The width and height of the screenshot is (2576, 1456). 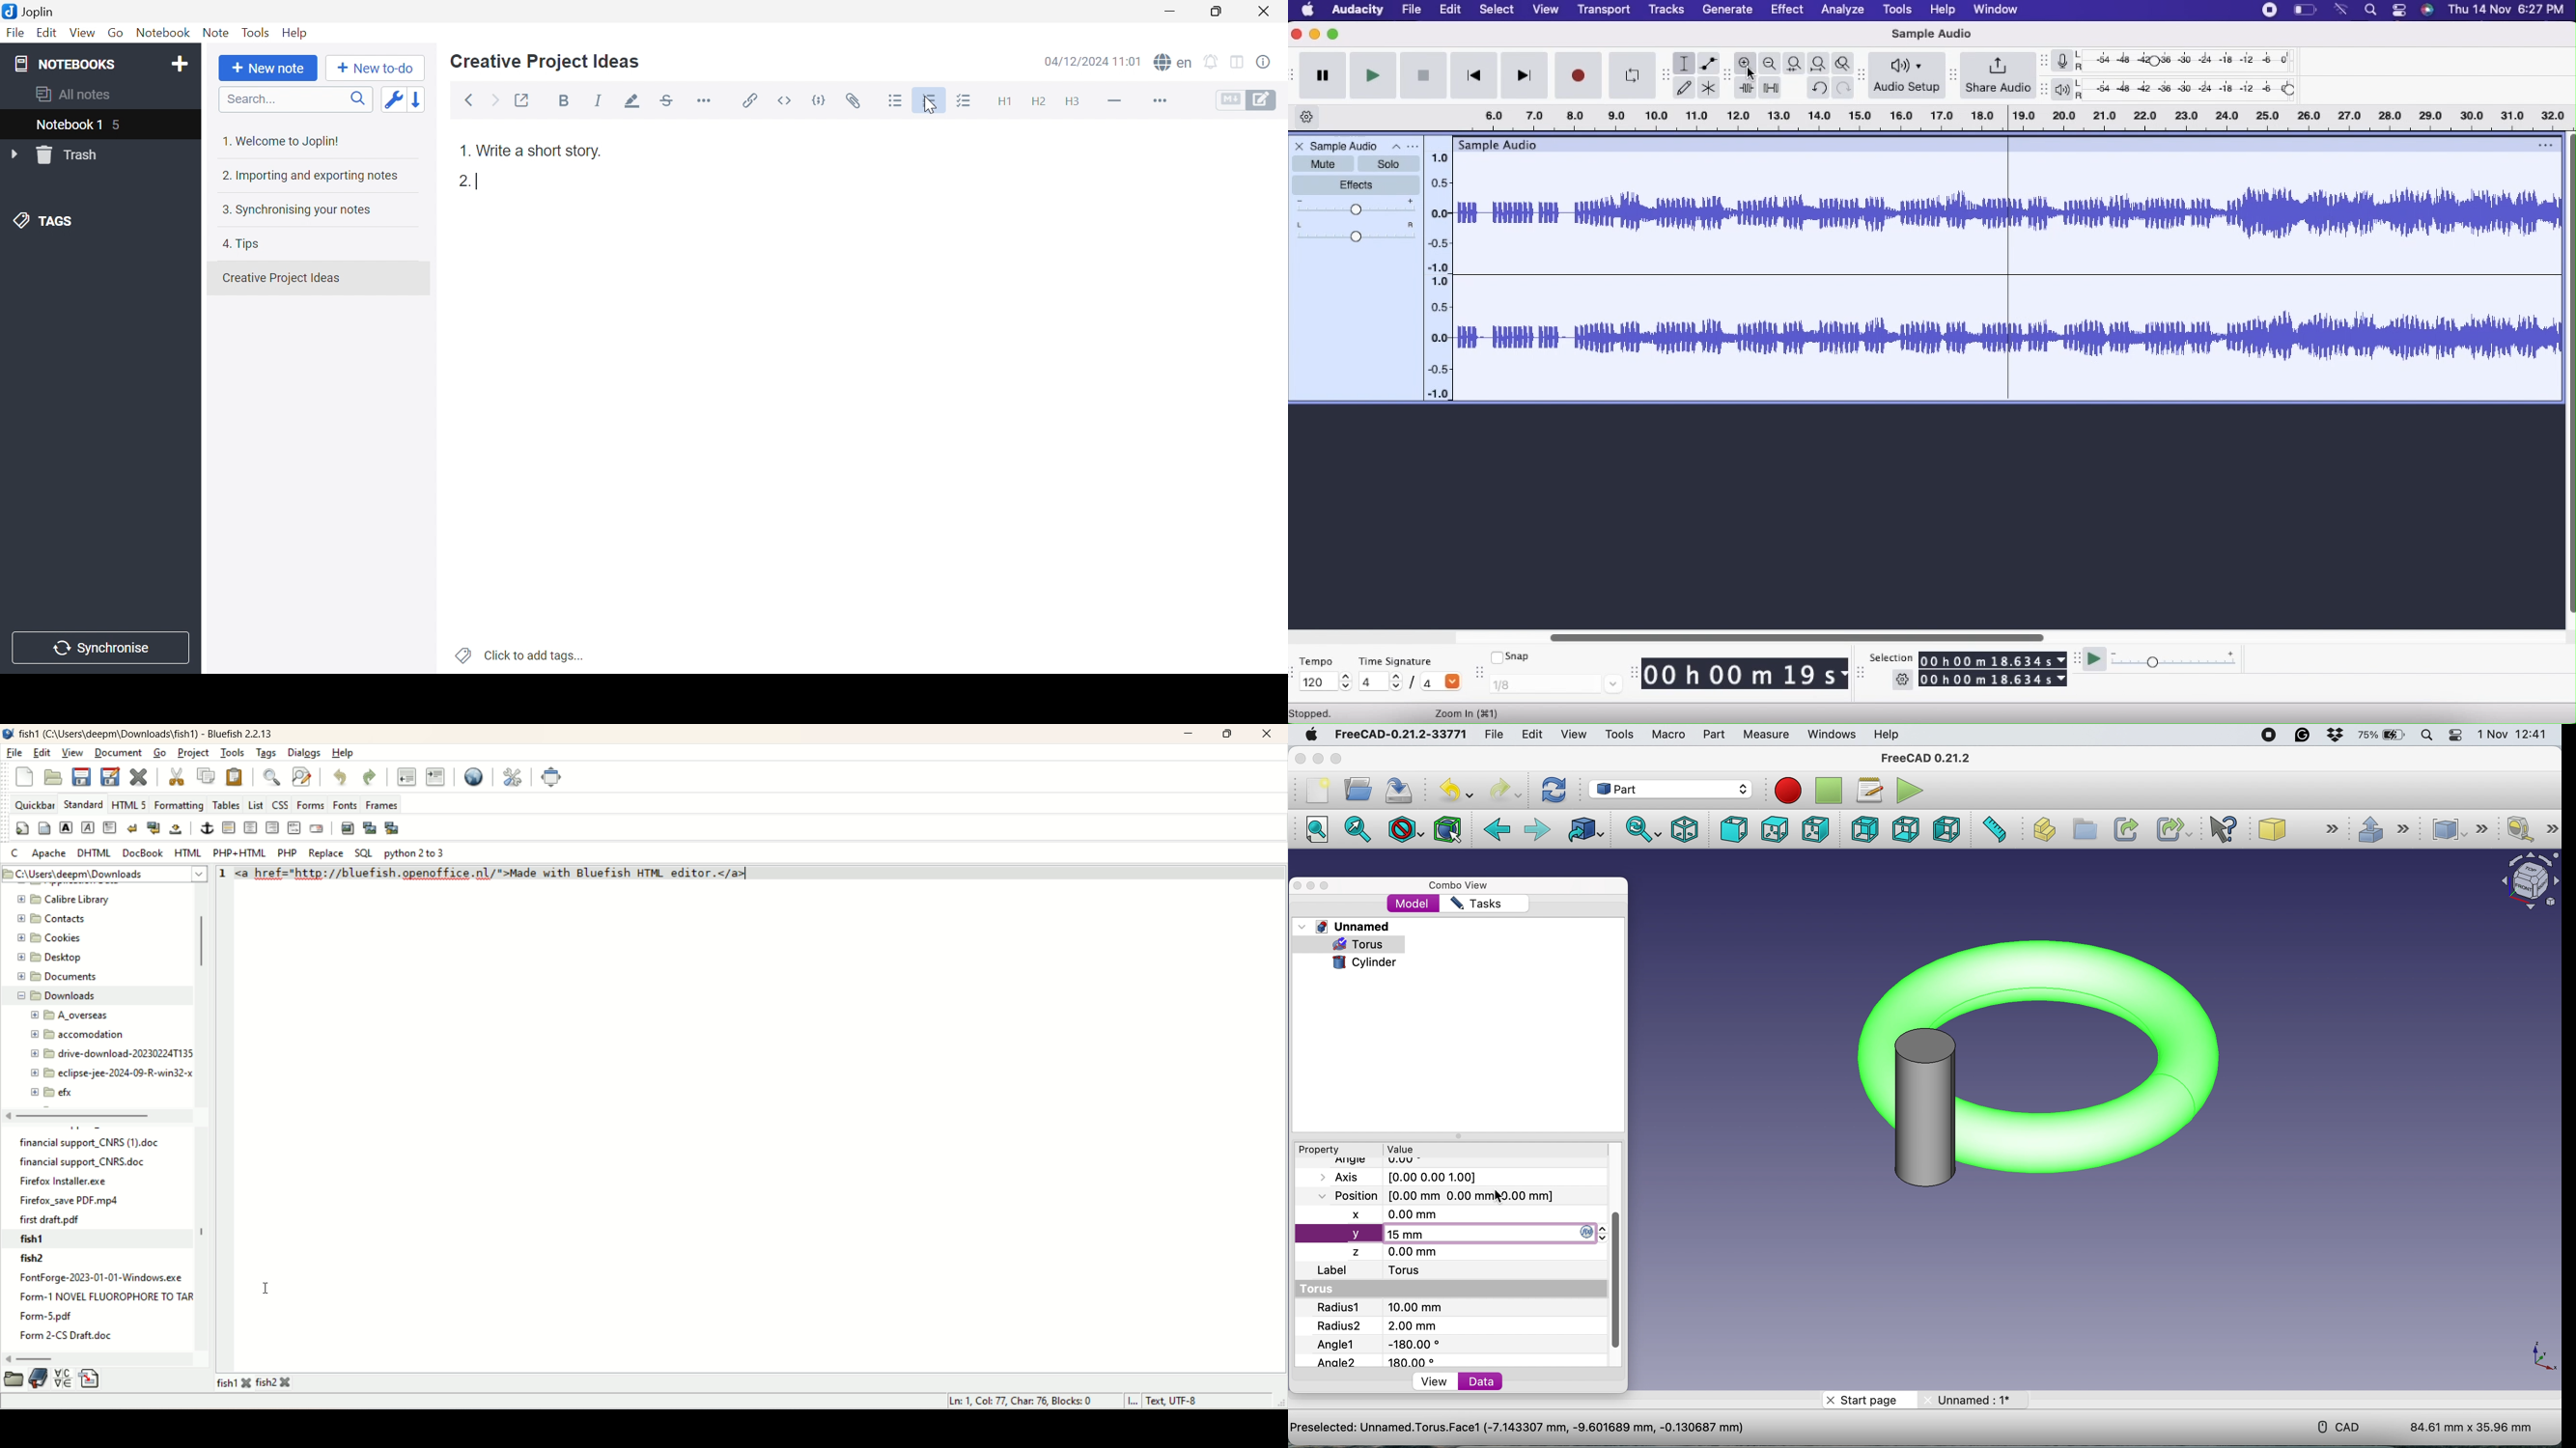 I want to click on measure linear, so click(x=2531, y=829).